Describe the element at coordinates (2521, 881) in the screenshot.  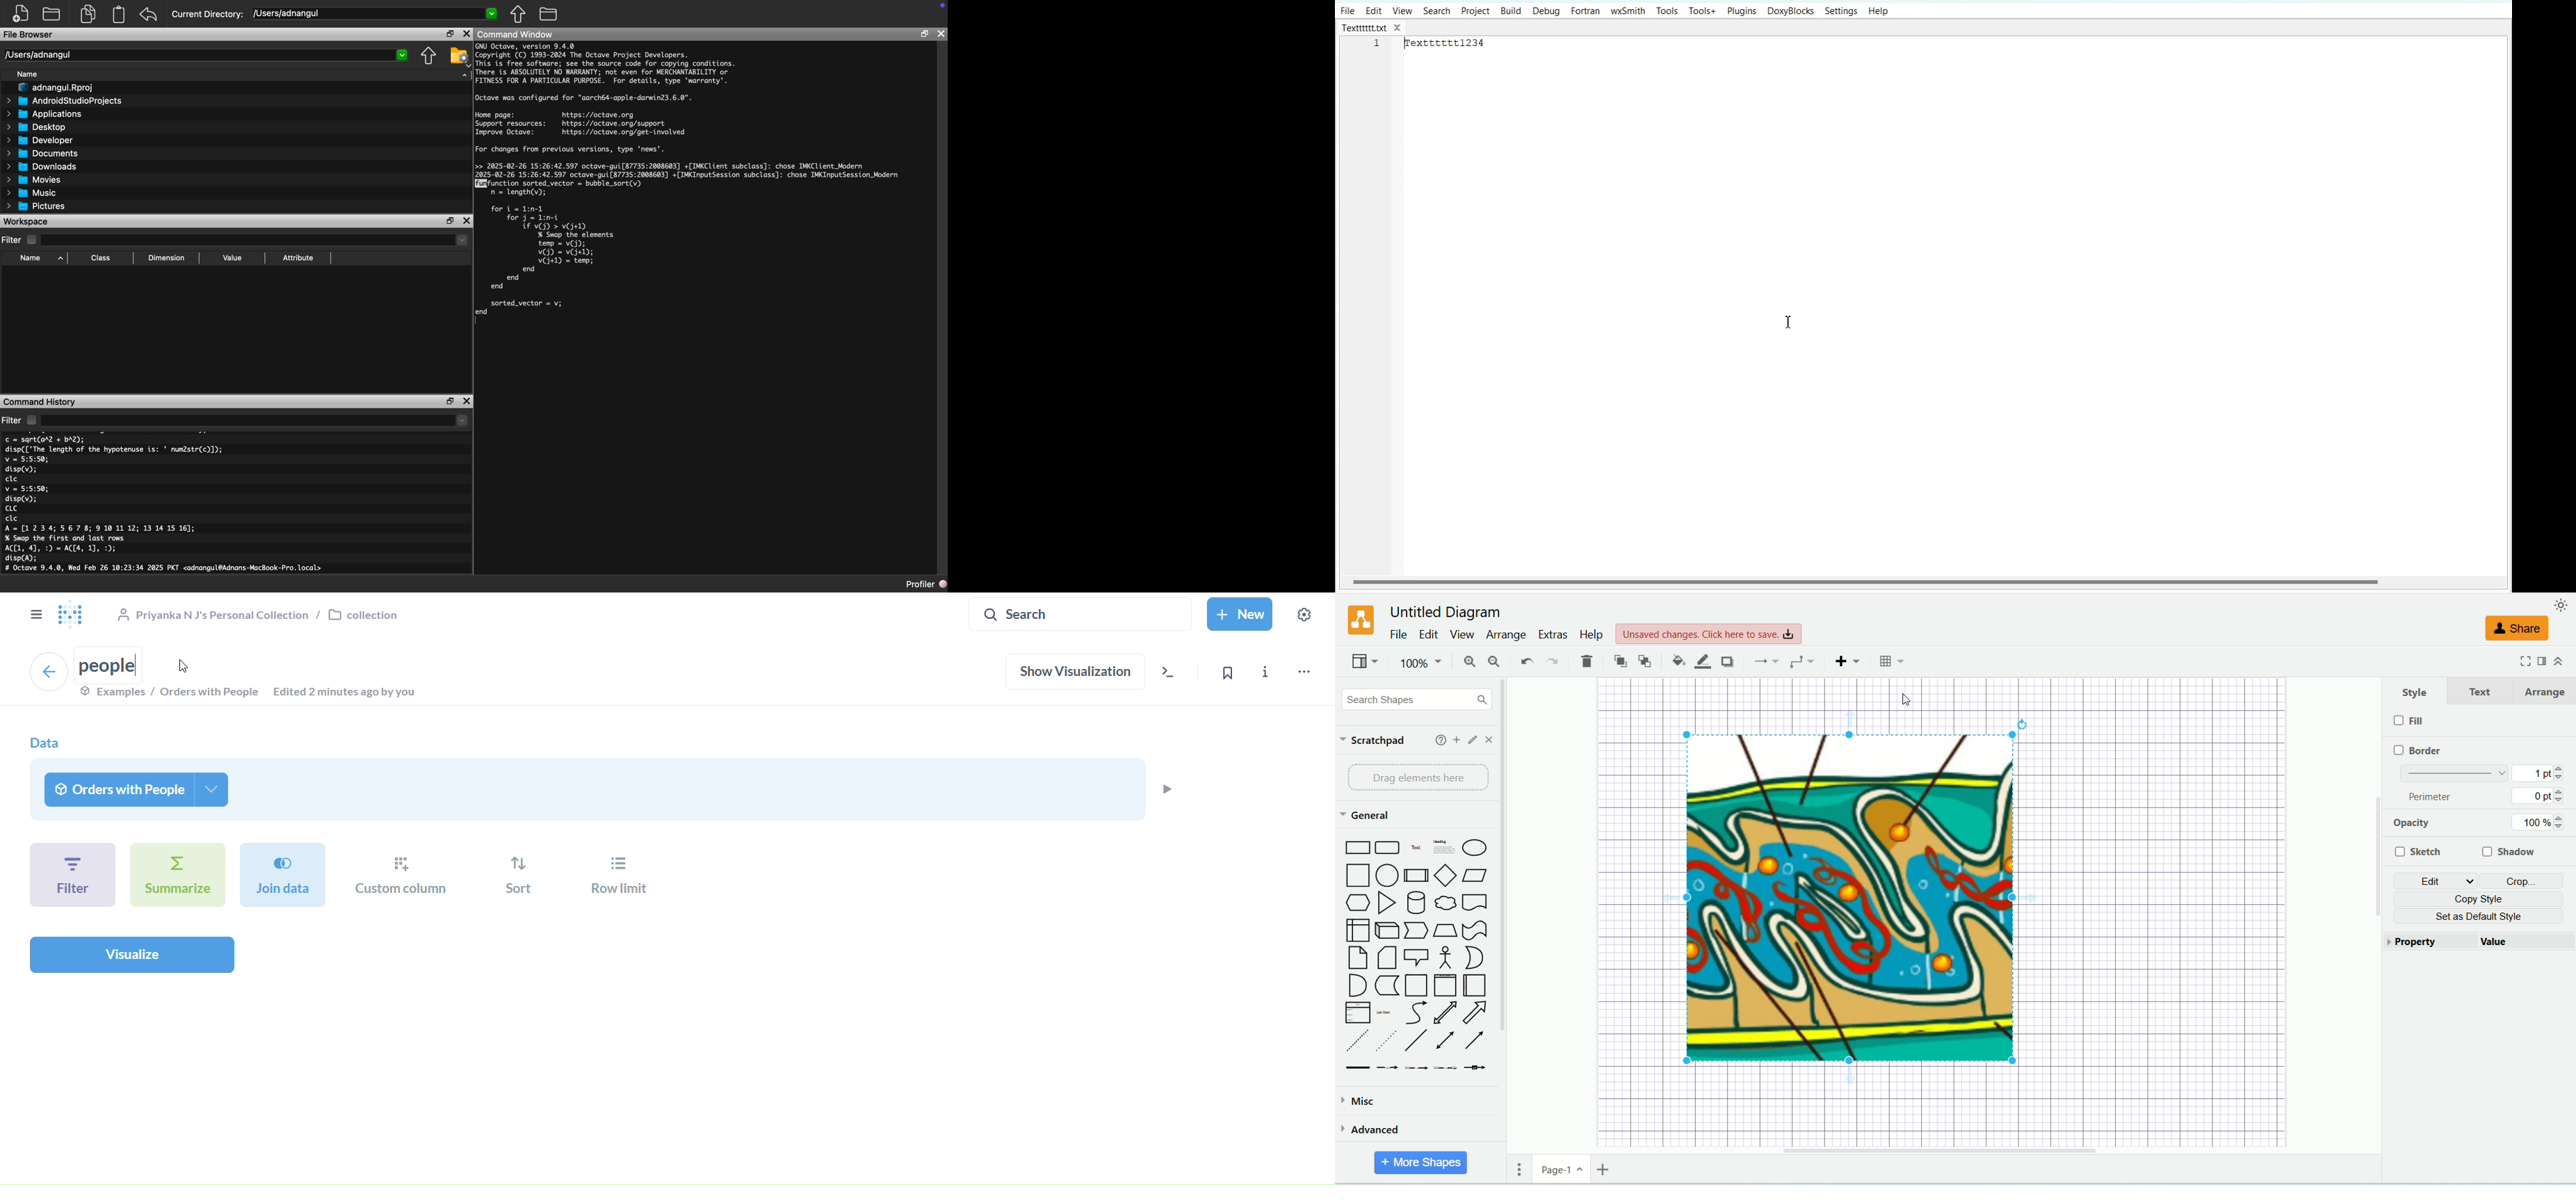
I see `crop` at that location.